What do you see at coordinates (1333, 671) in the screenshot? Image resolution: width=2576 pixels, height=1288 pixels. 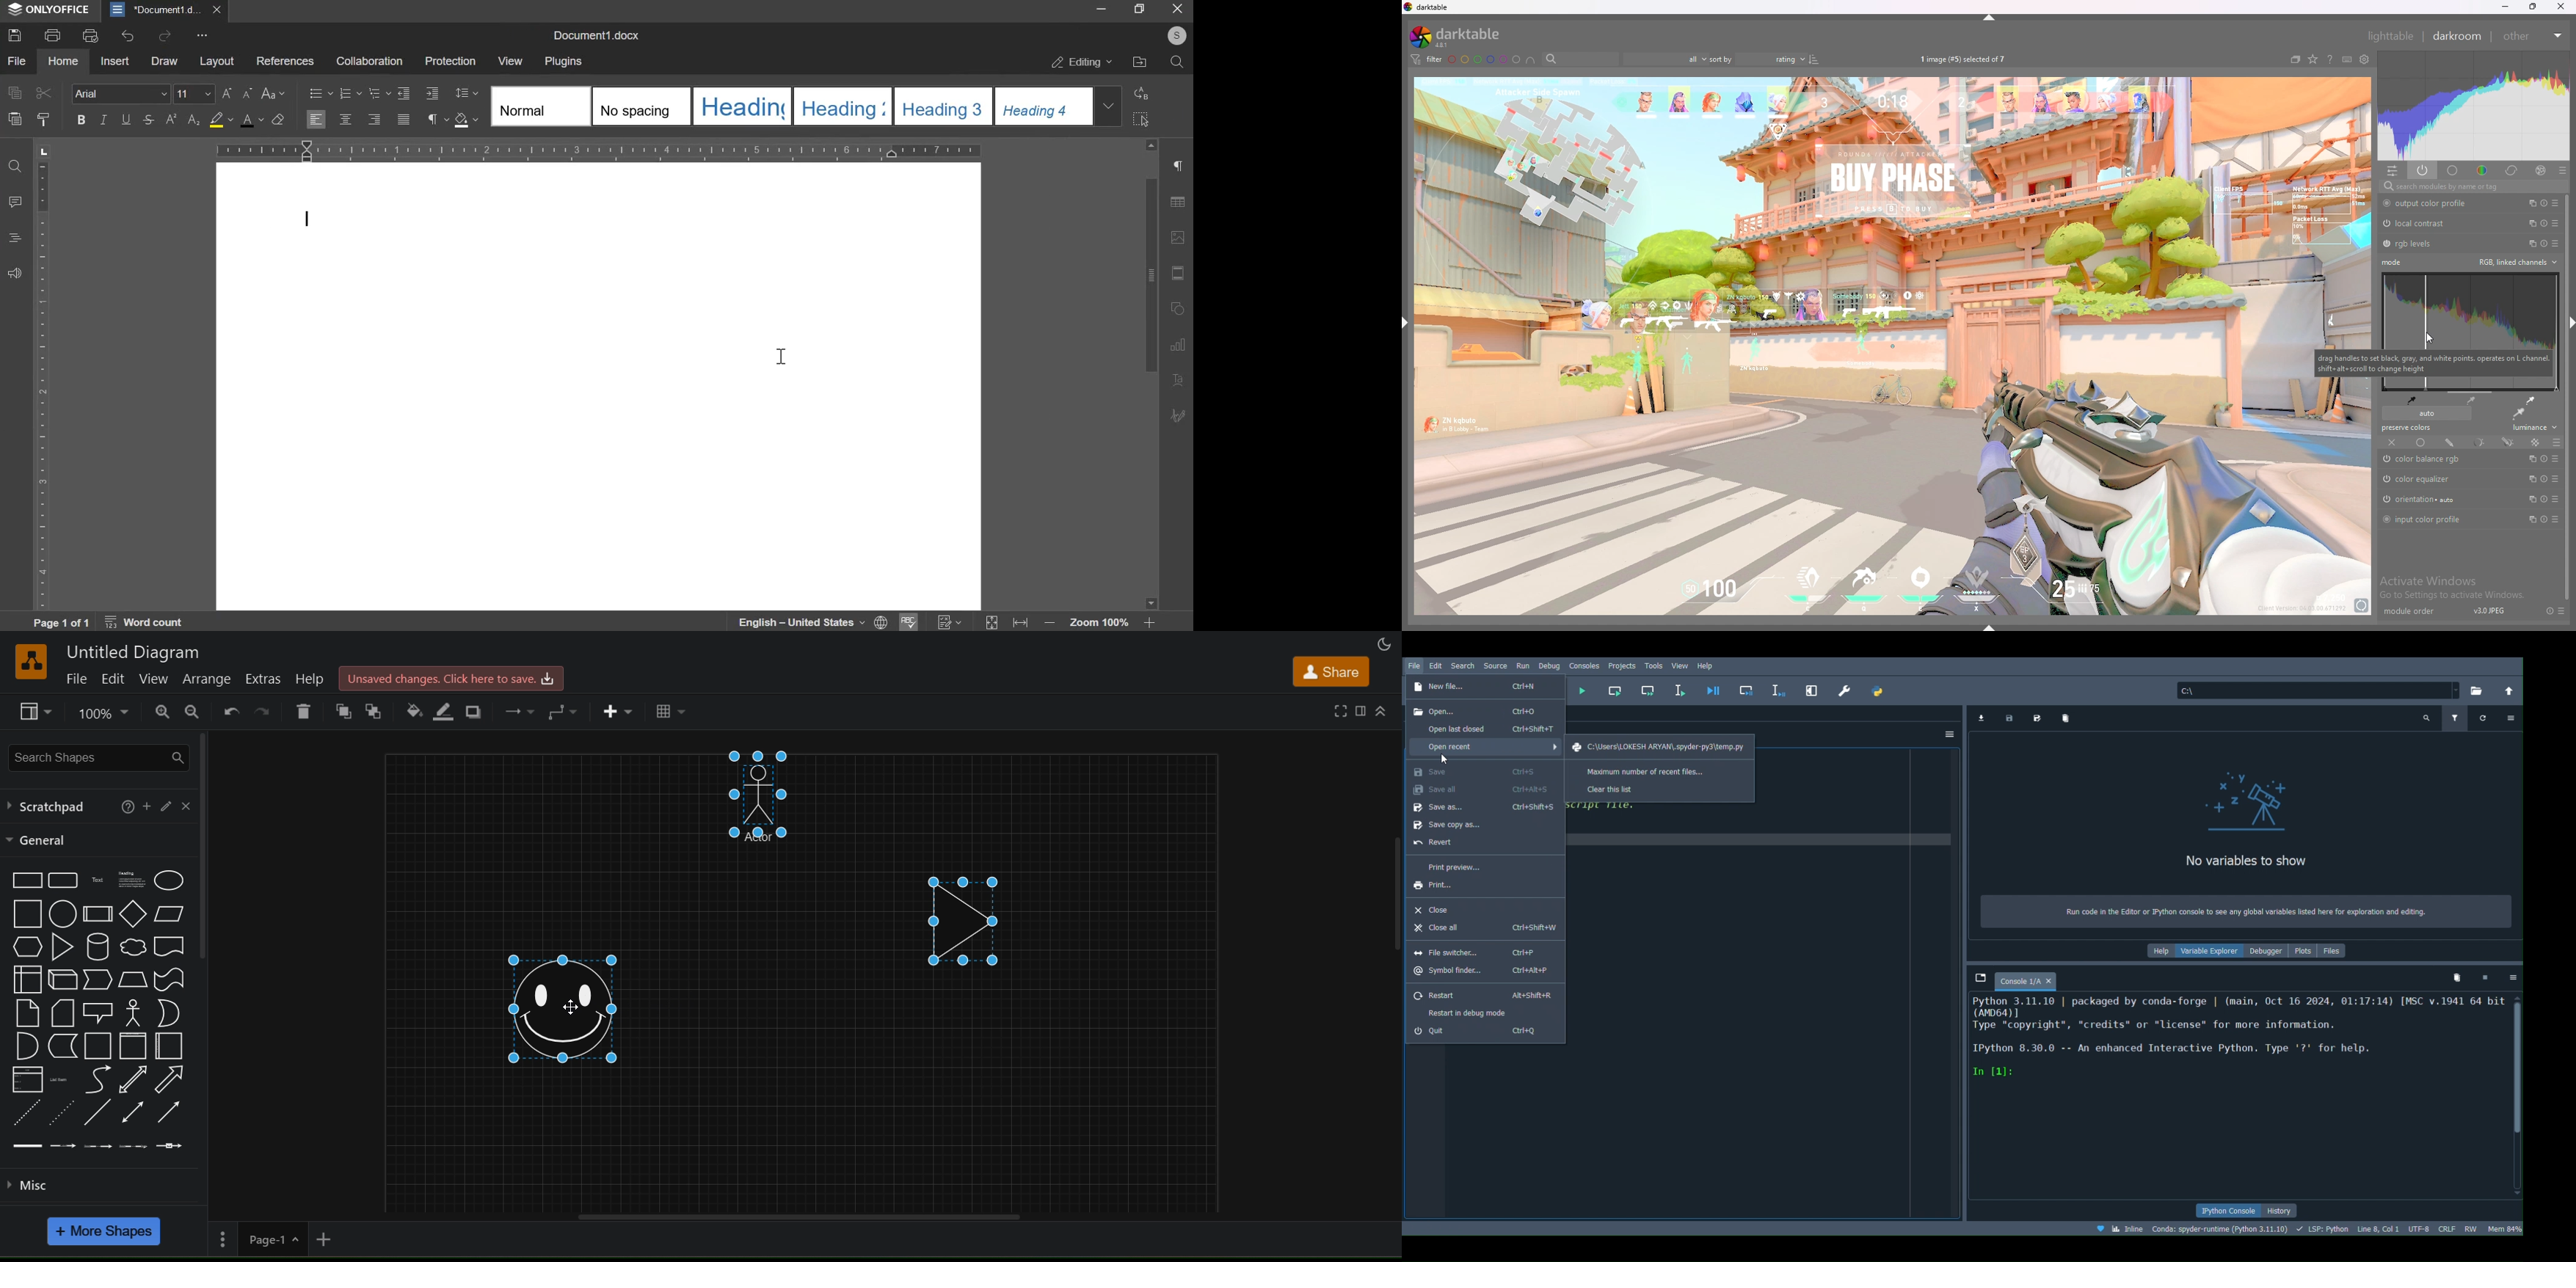 I see `share` at bounding box center [1333, 671].